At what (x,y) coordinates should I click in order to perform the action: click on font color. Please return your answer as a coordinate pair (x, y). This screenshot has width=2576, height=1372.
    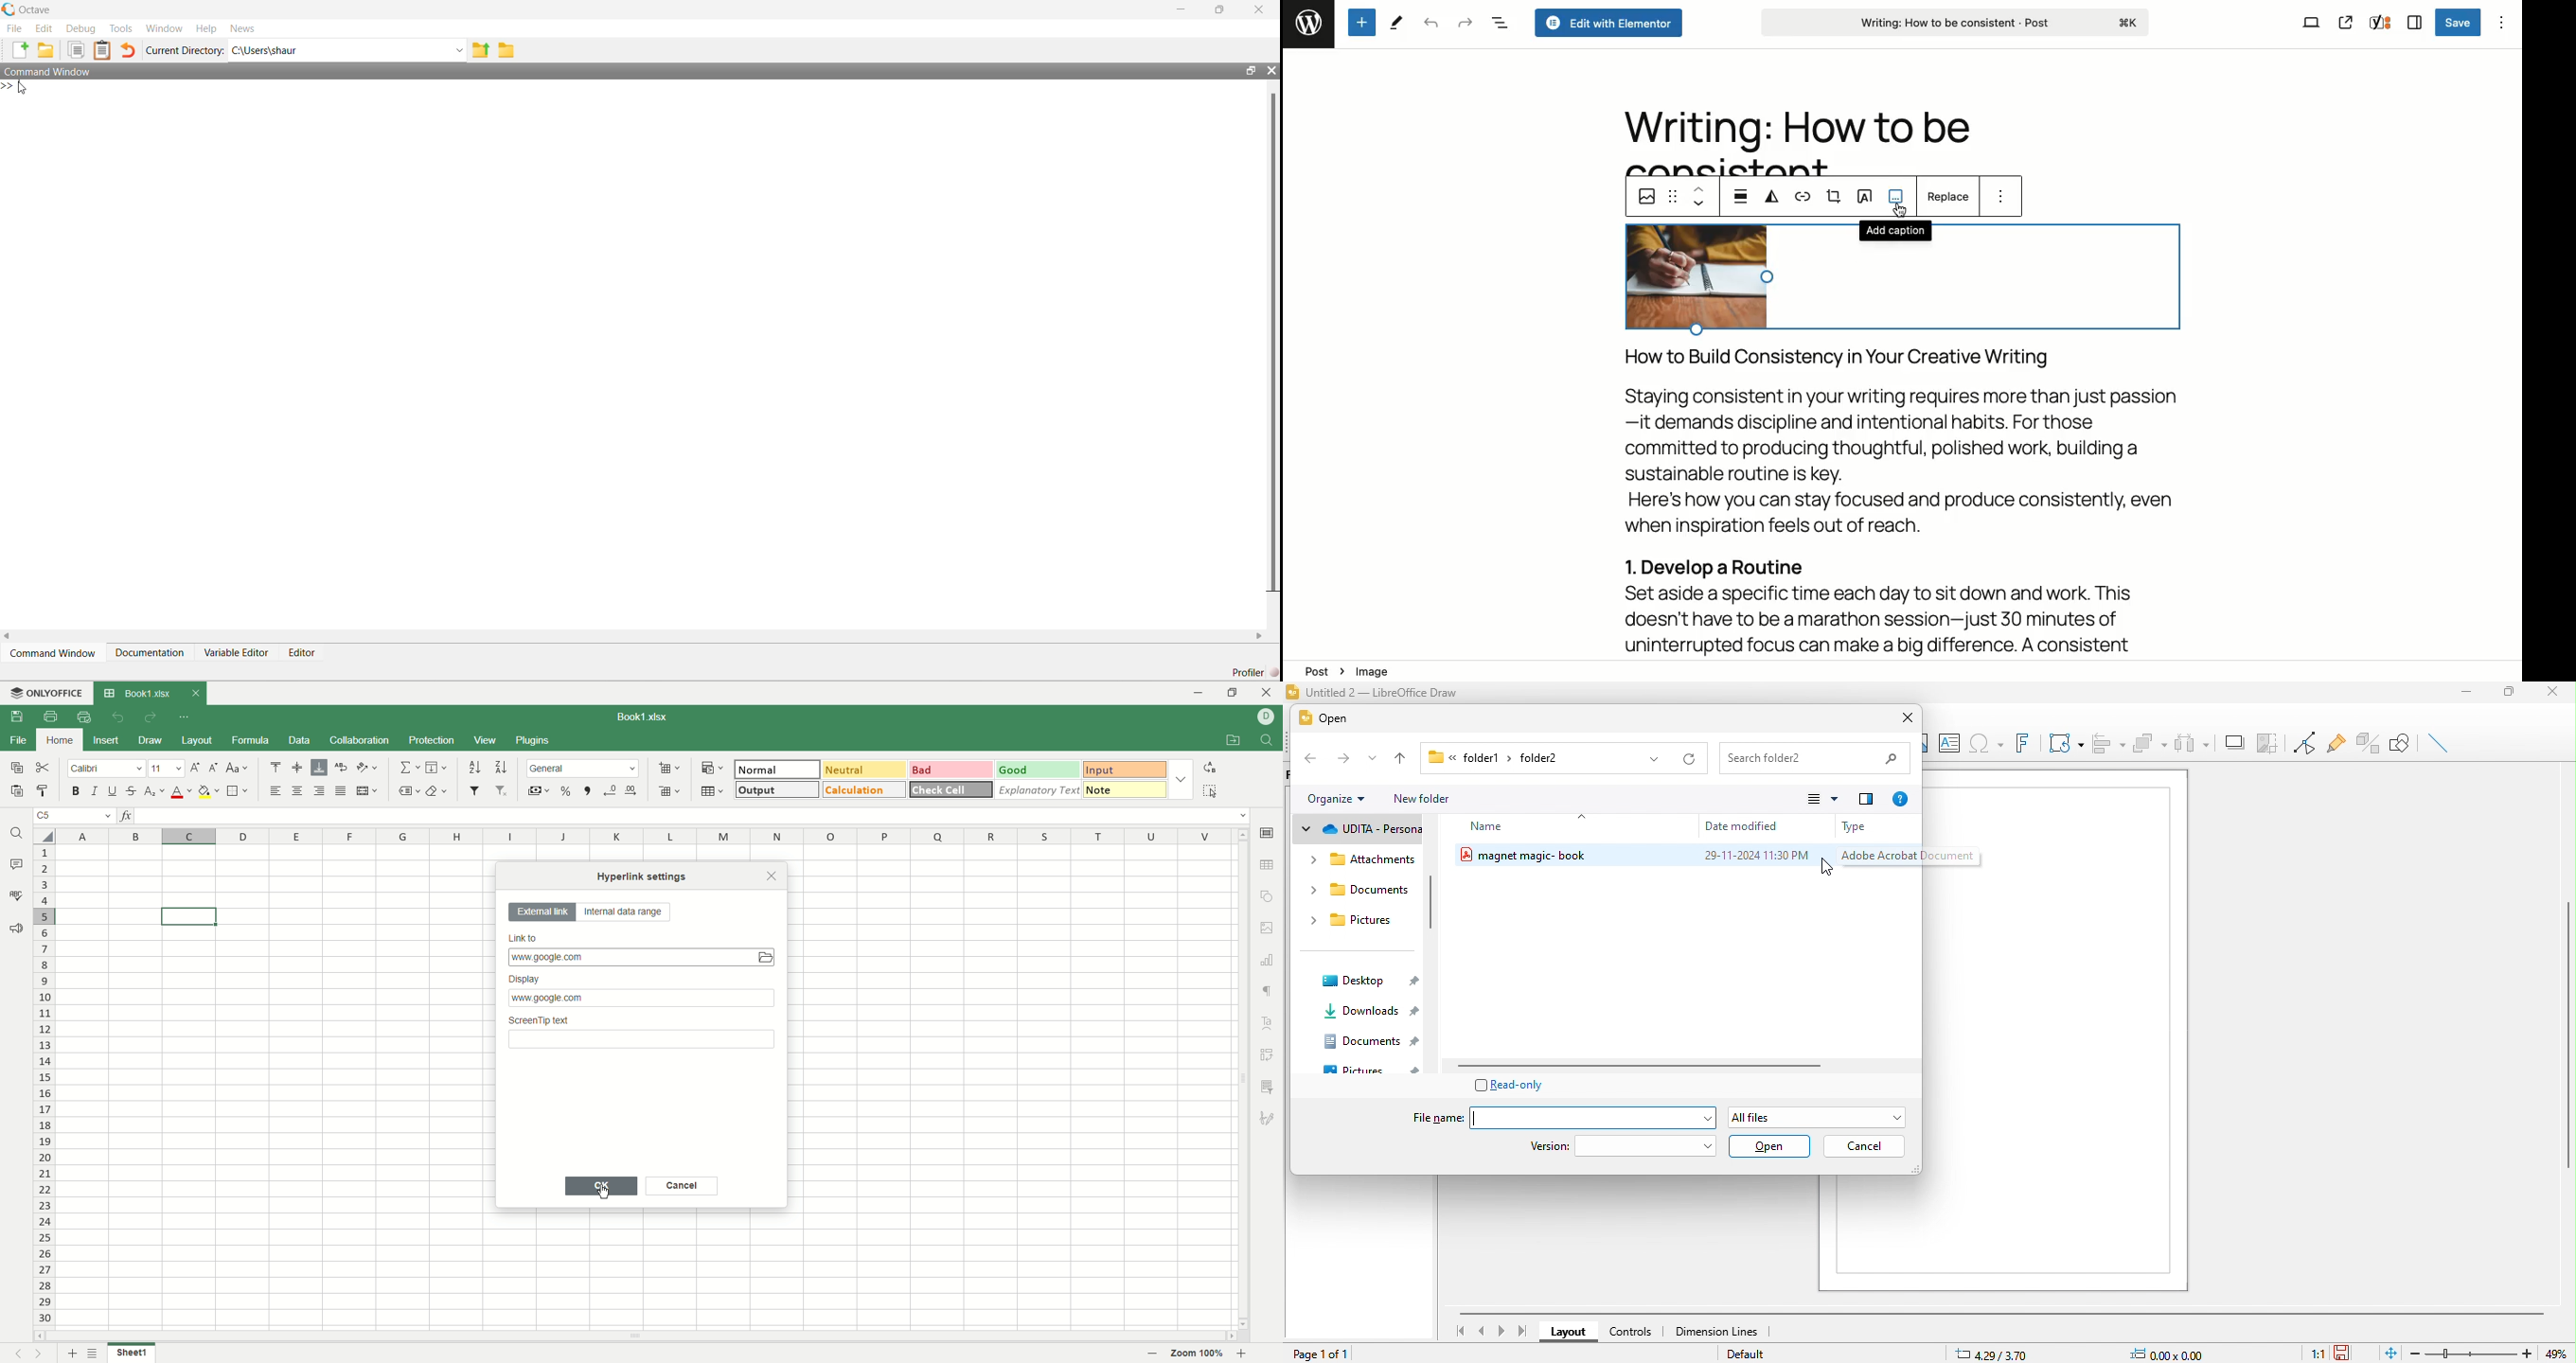
    Looking at the image, I should click on (179, 793).